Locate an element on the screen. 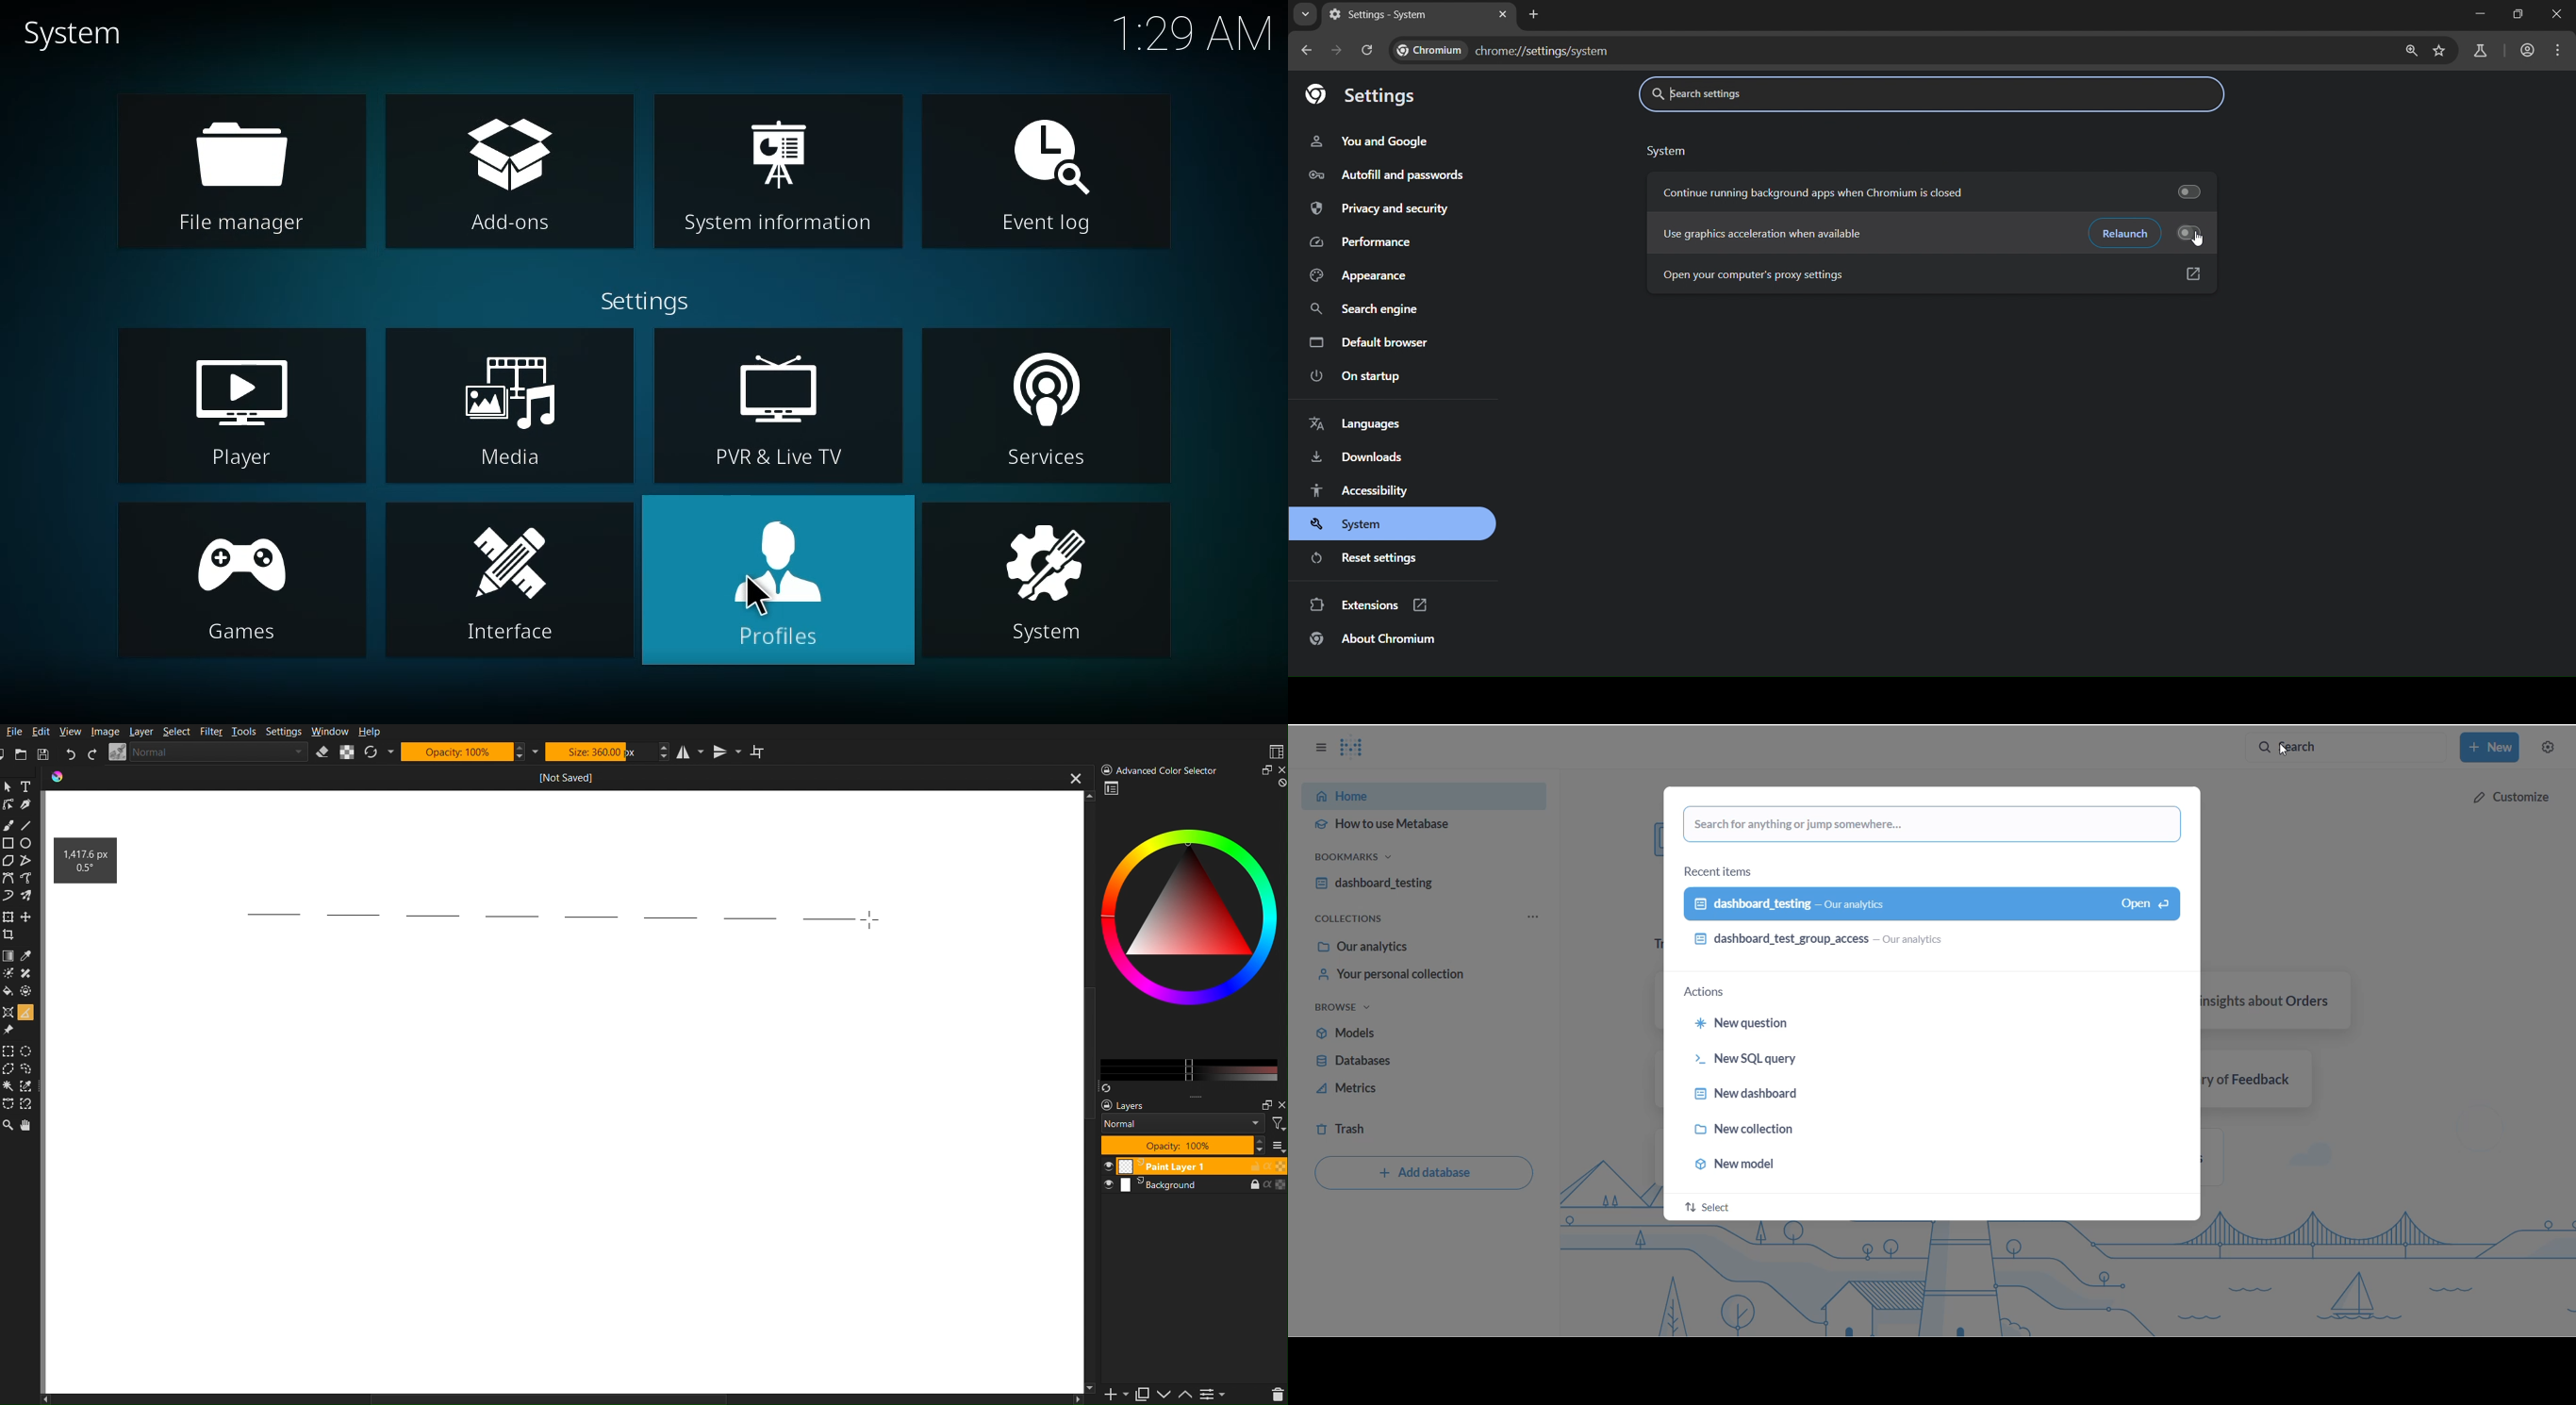  Circle is located at coordinates (28, 843).